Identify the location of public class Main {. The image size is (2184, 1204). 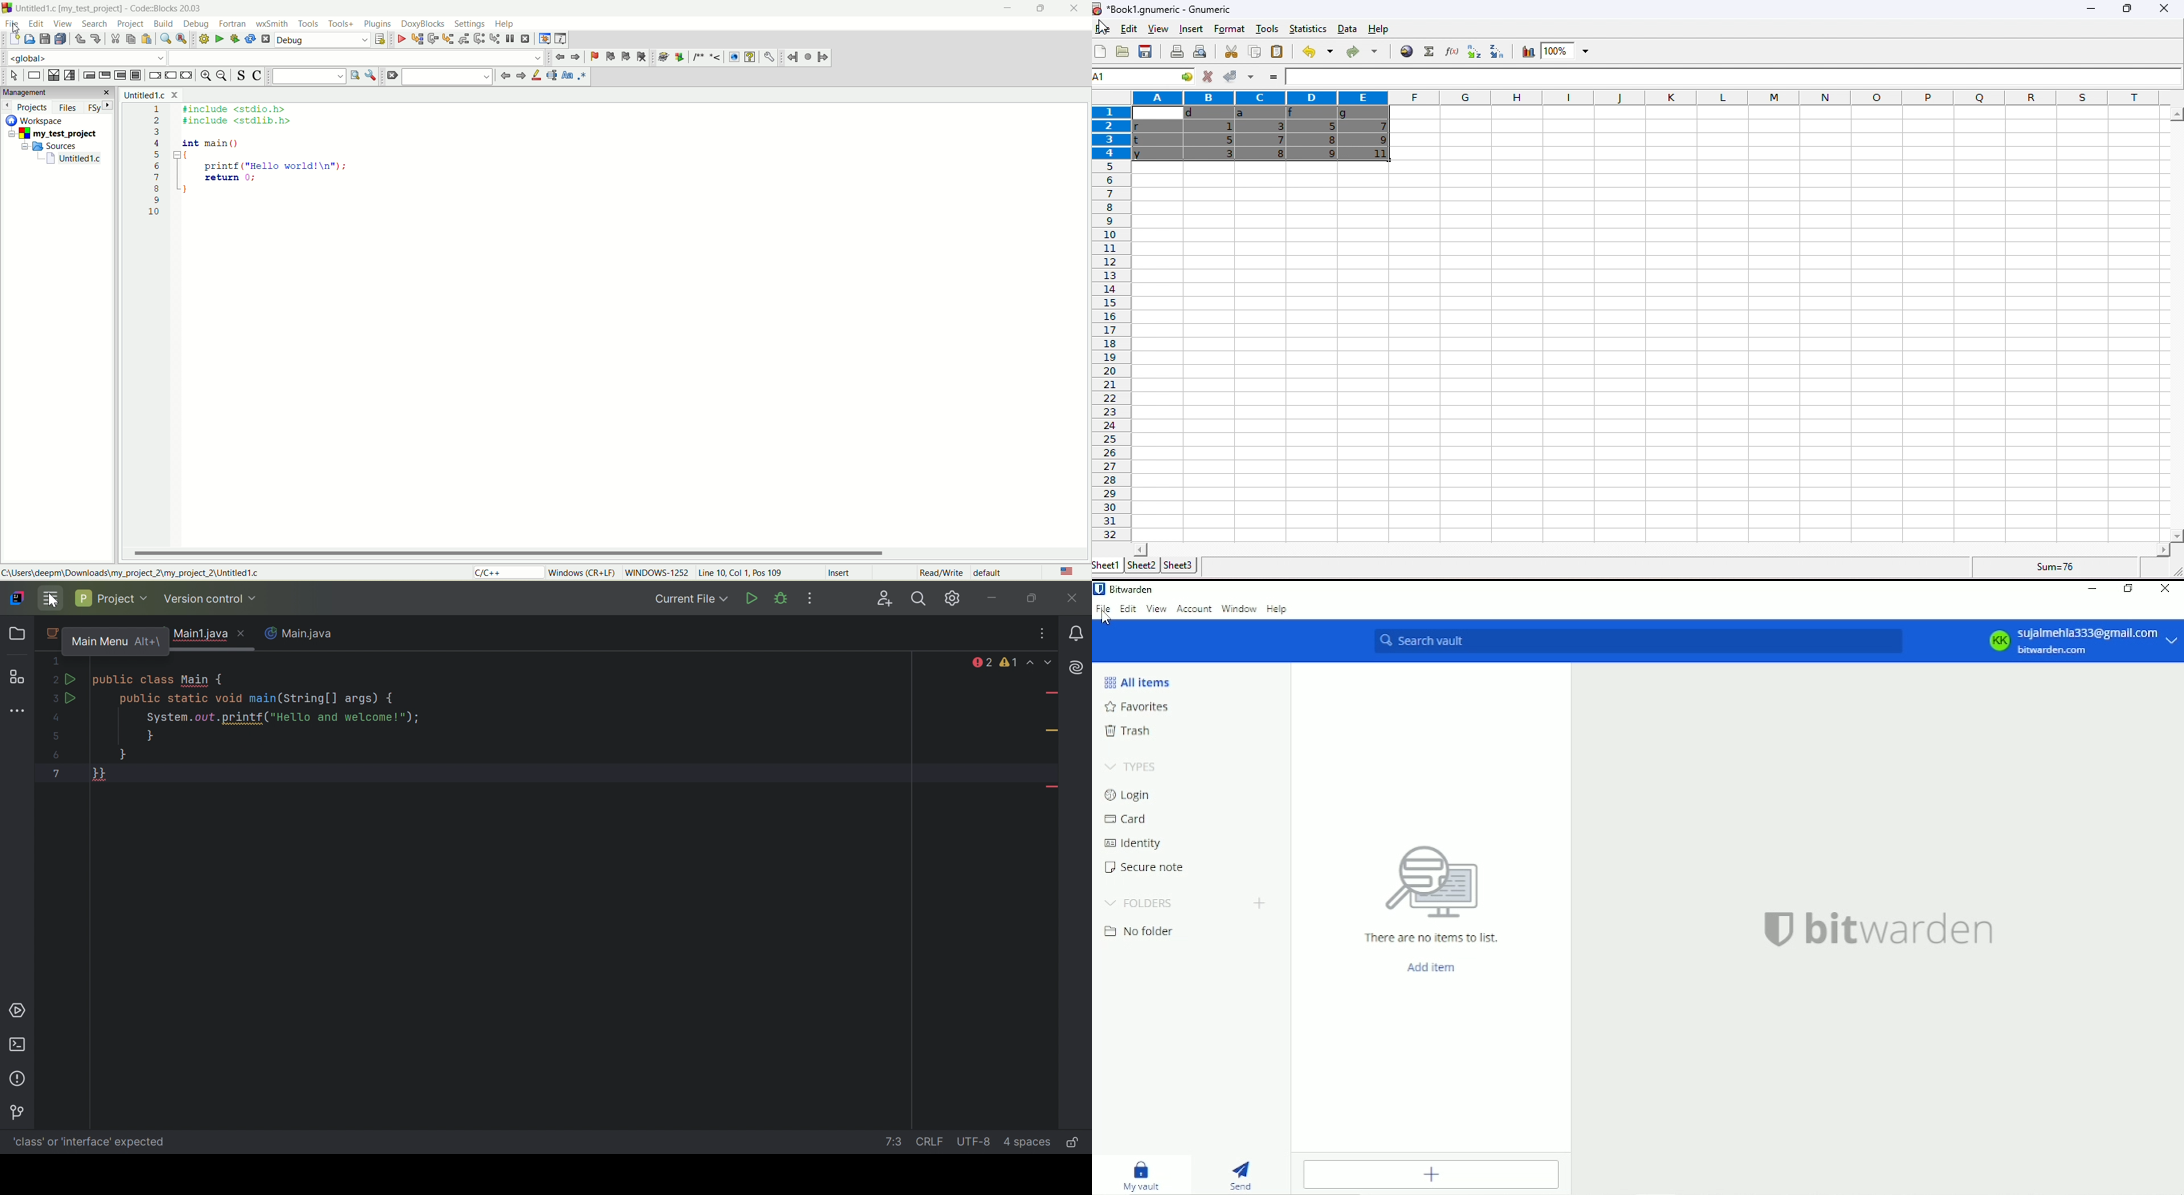
(159, 679).